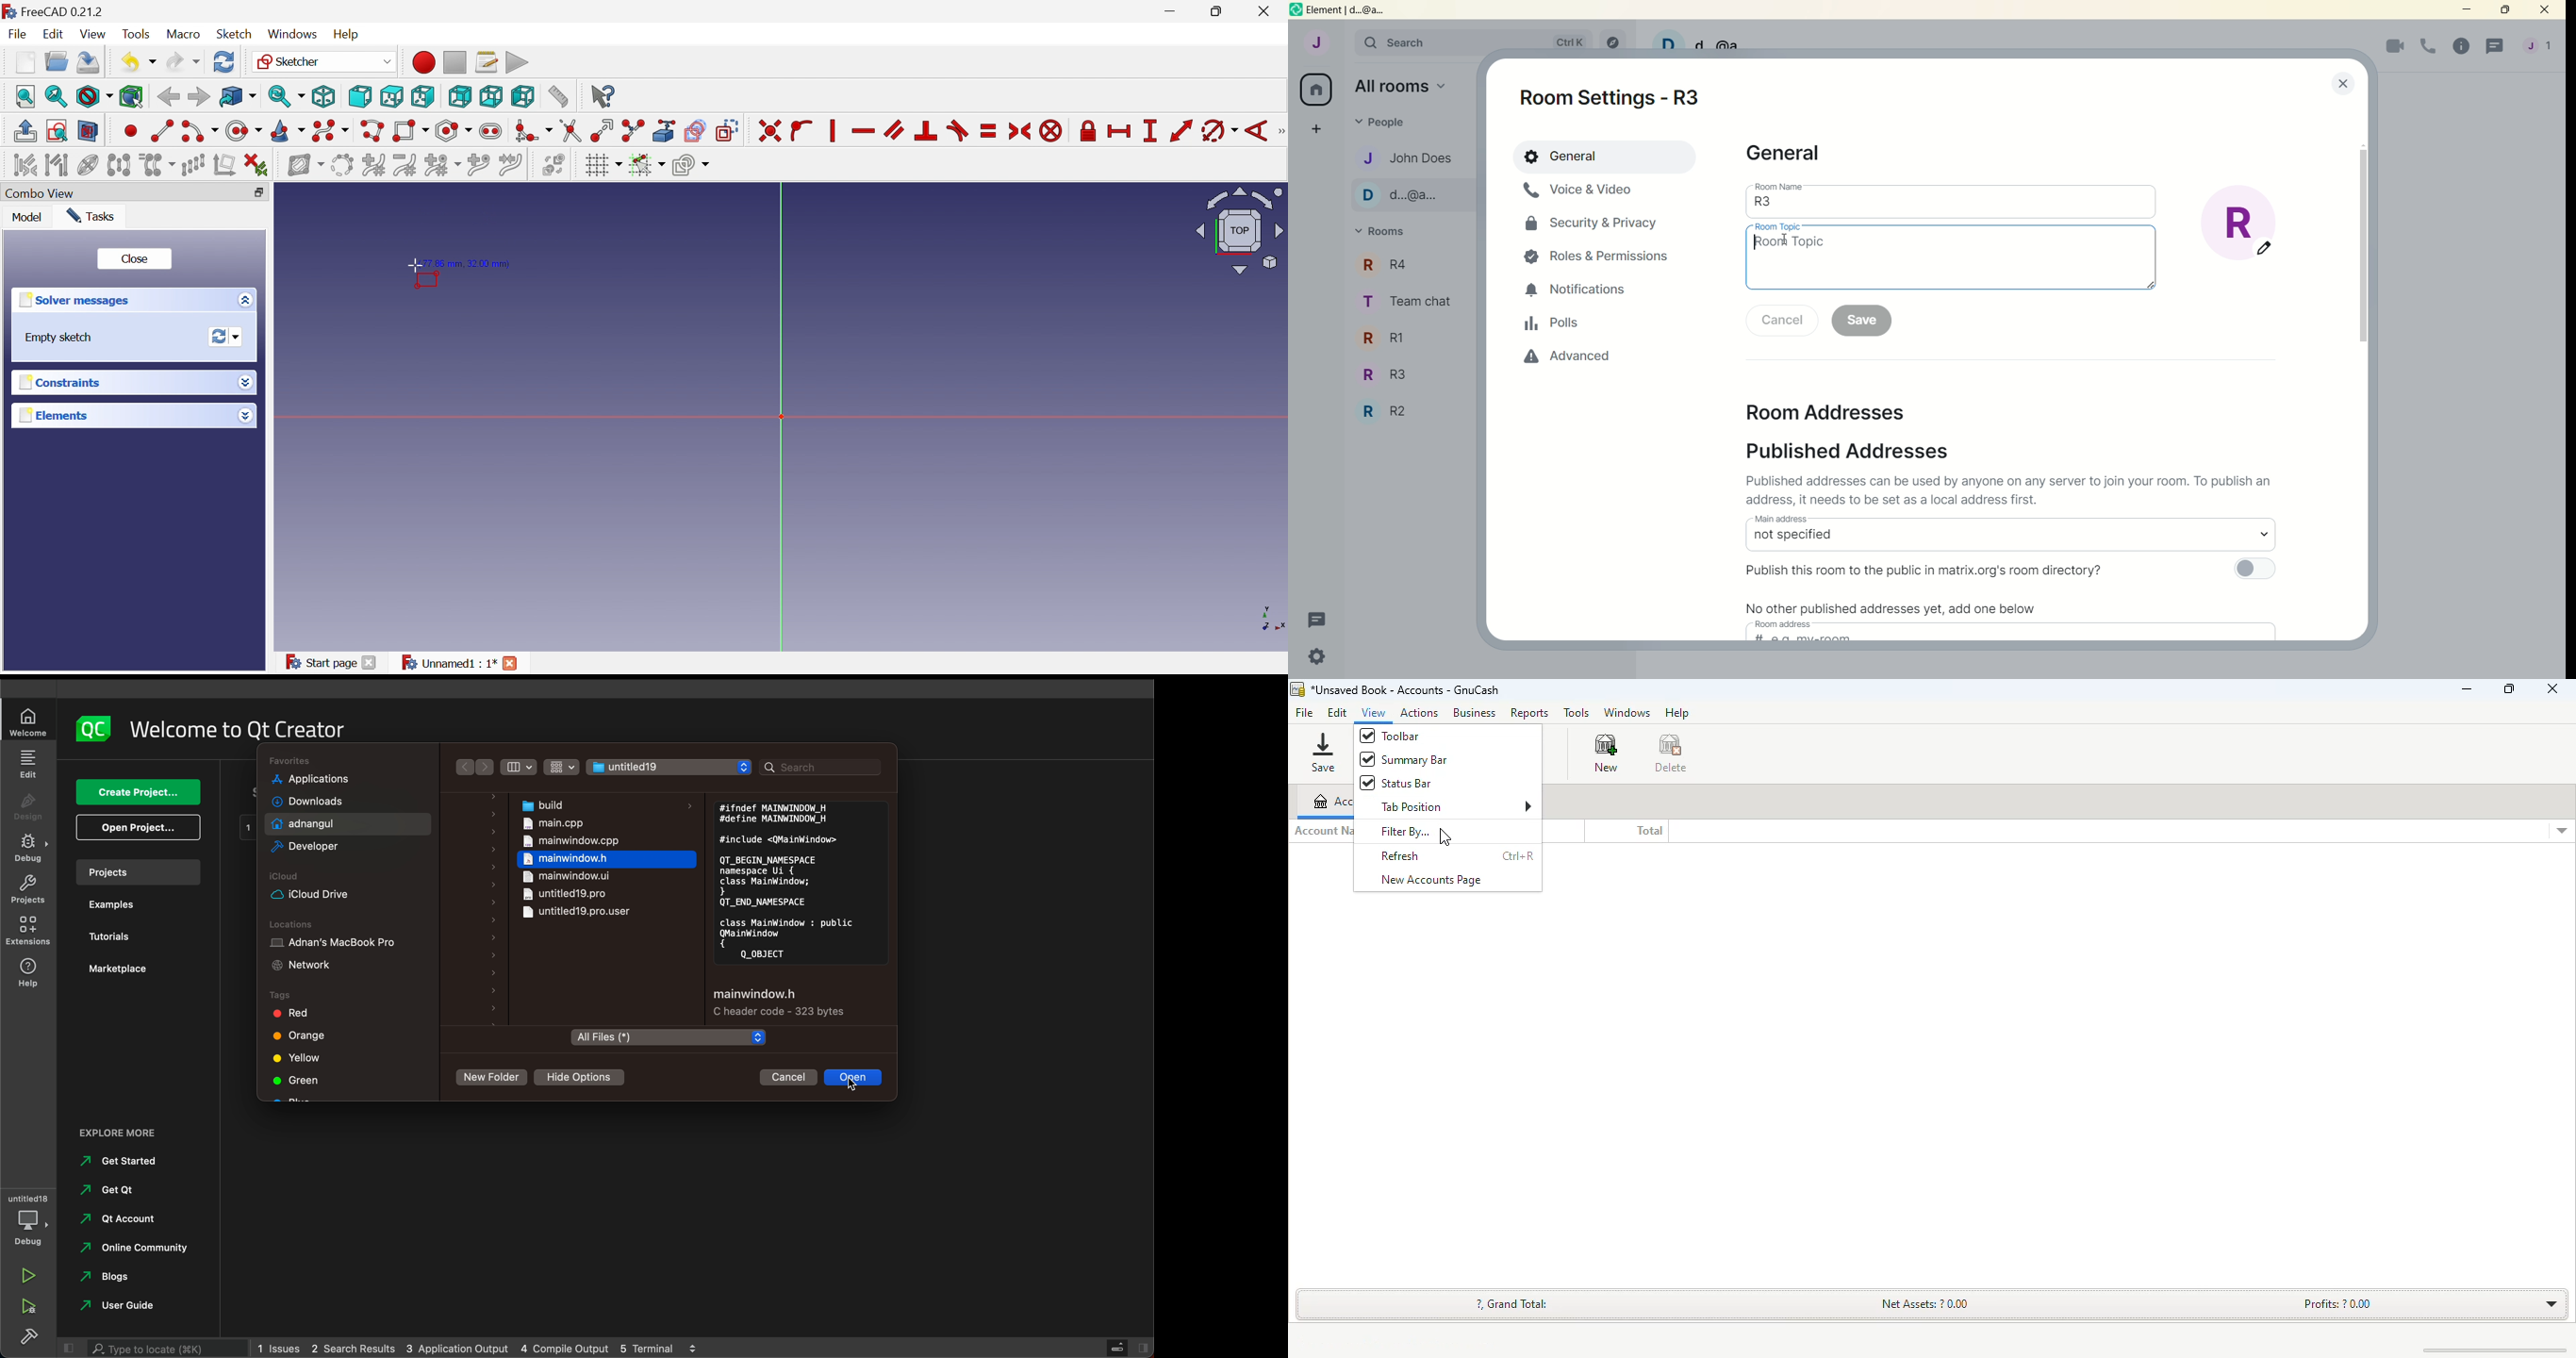  What do you see at coordinates (45, 194) in the screenshot?
I see `Combo view` at bounding box center [45, 194].